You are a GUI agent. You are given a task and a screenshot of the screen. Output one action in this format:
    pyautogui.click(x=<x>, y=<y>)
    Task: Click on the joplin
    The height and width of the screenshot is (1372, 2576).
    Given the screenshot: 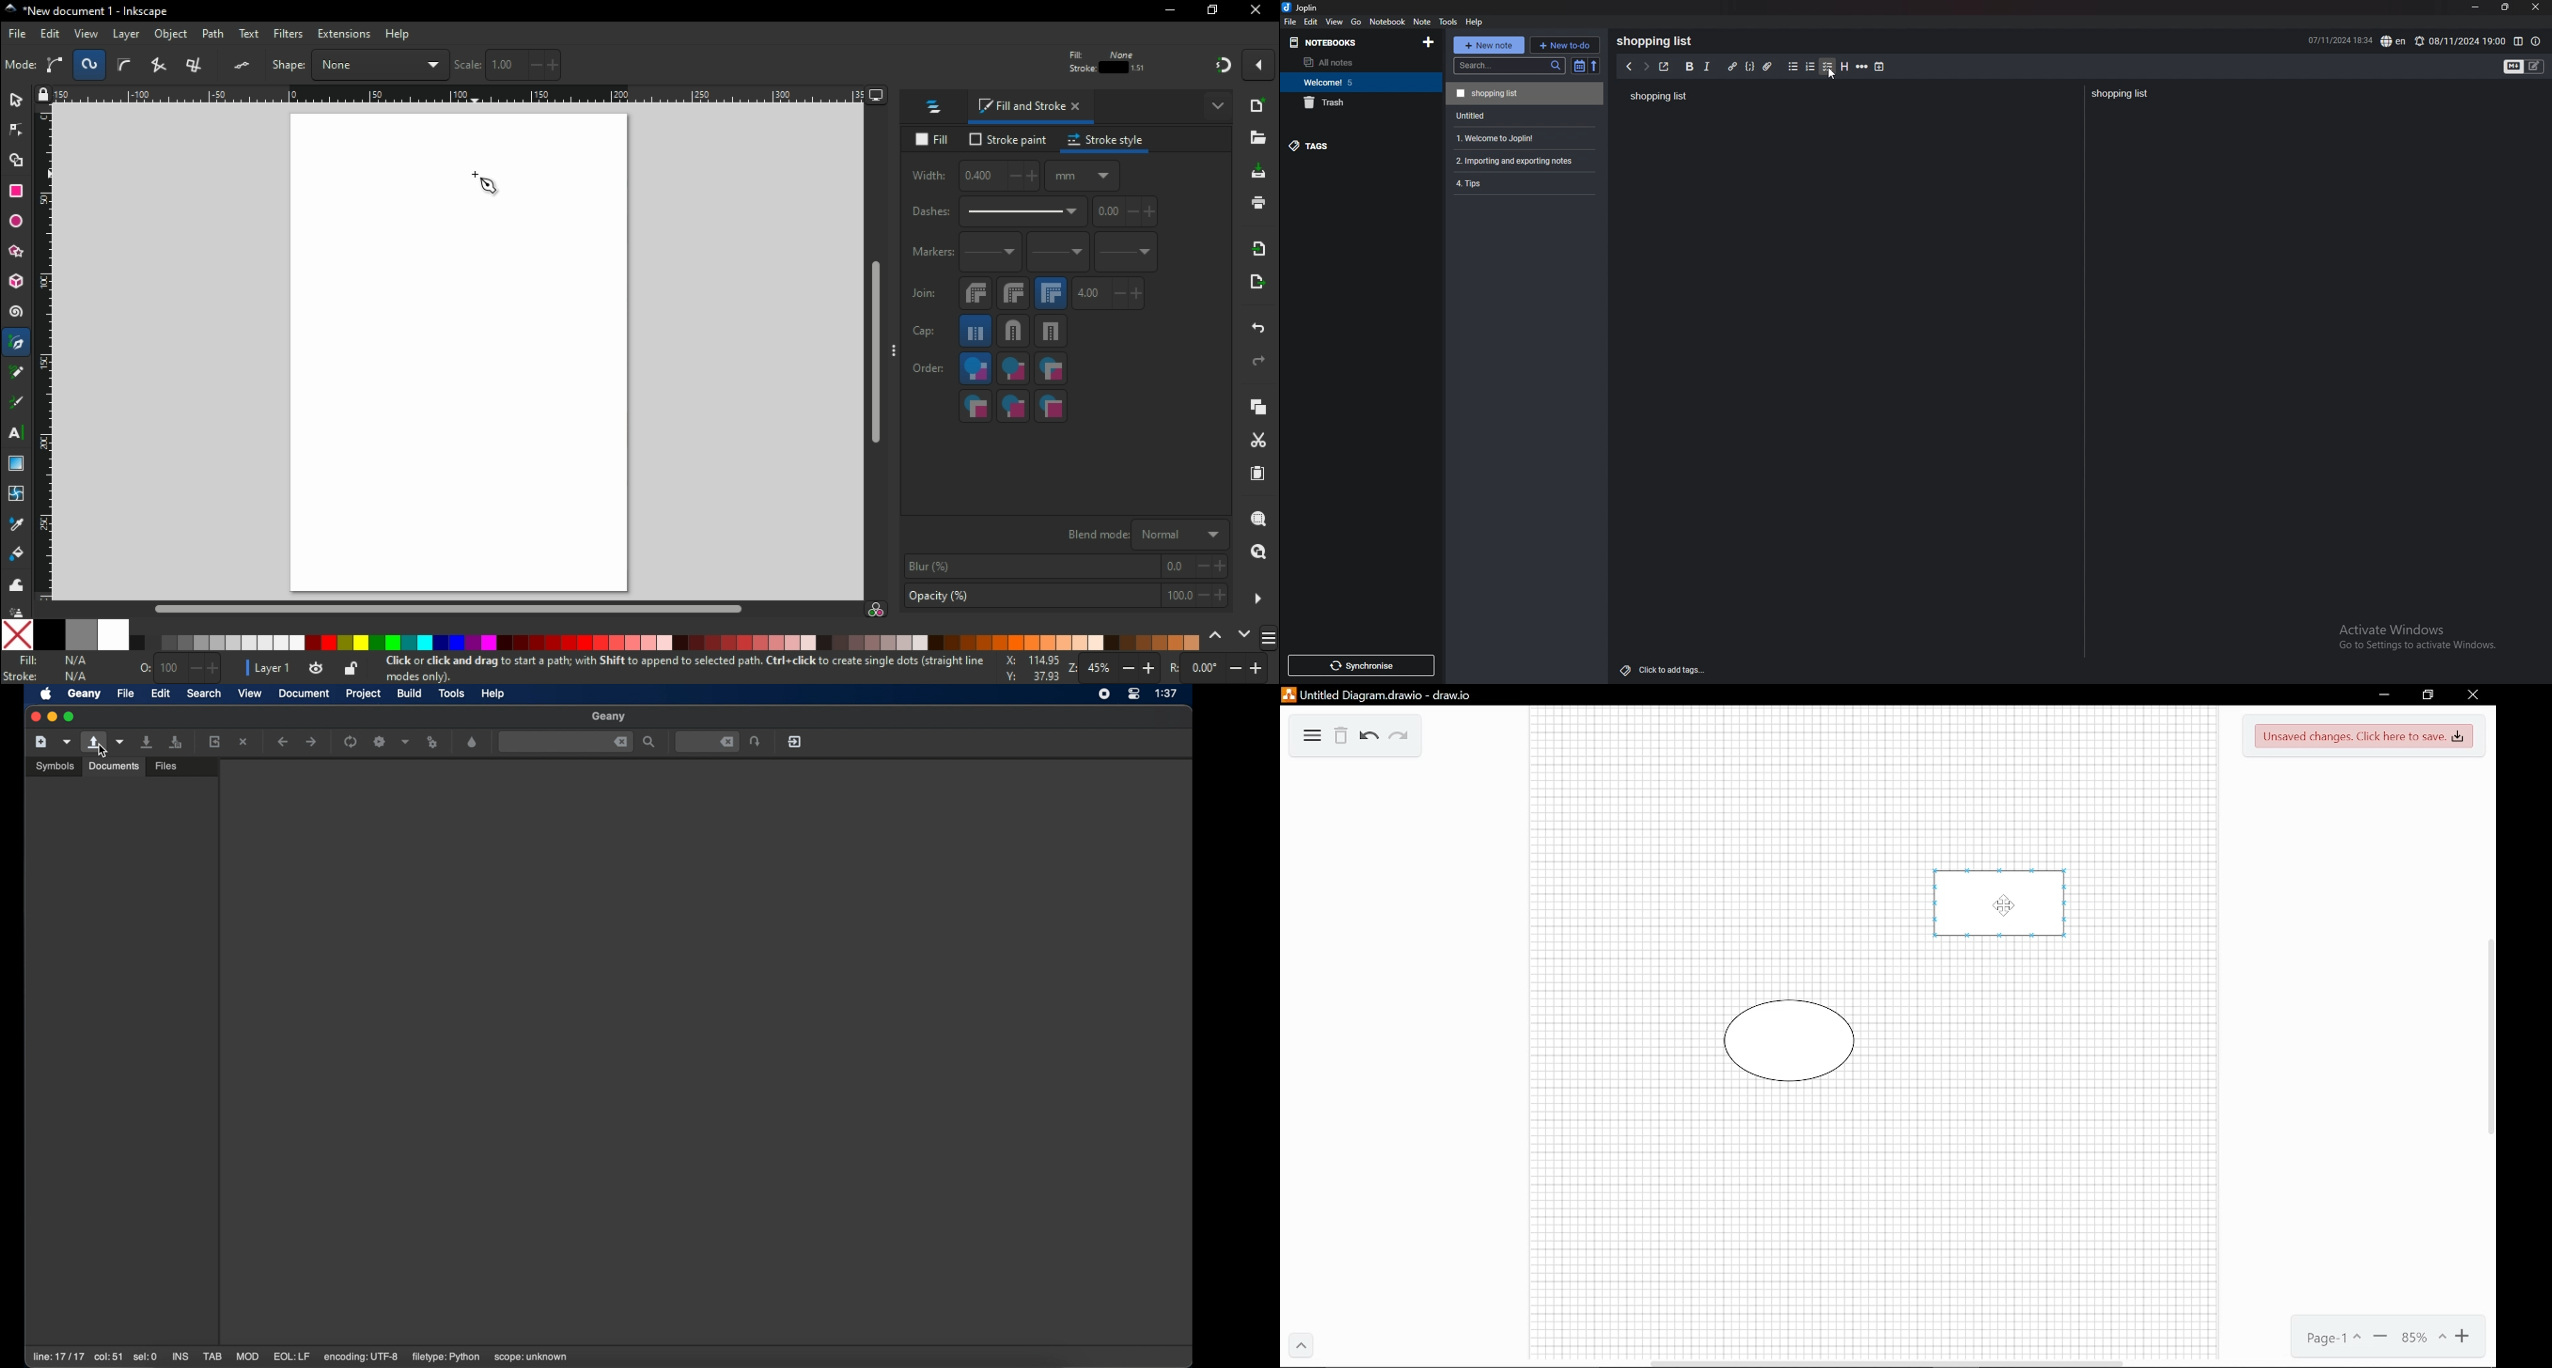 What is the action you would take?
    pyautogui.click(x=1303, y=7)
    